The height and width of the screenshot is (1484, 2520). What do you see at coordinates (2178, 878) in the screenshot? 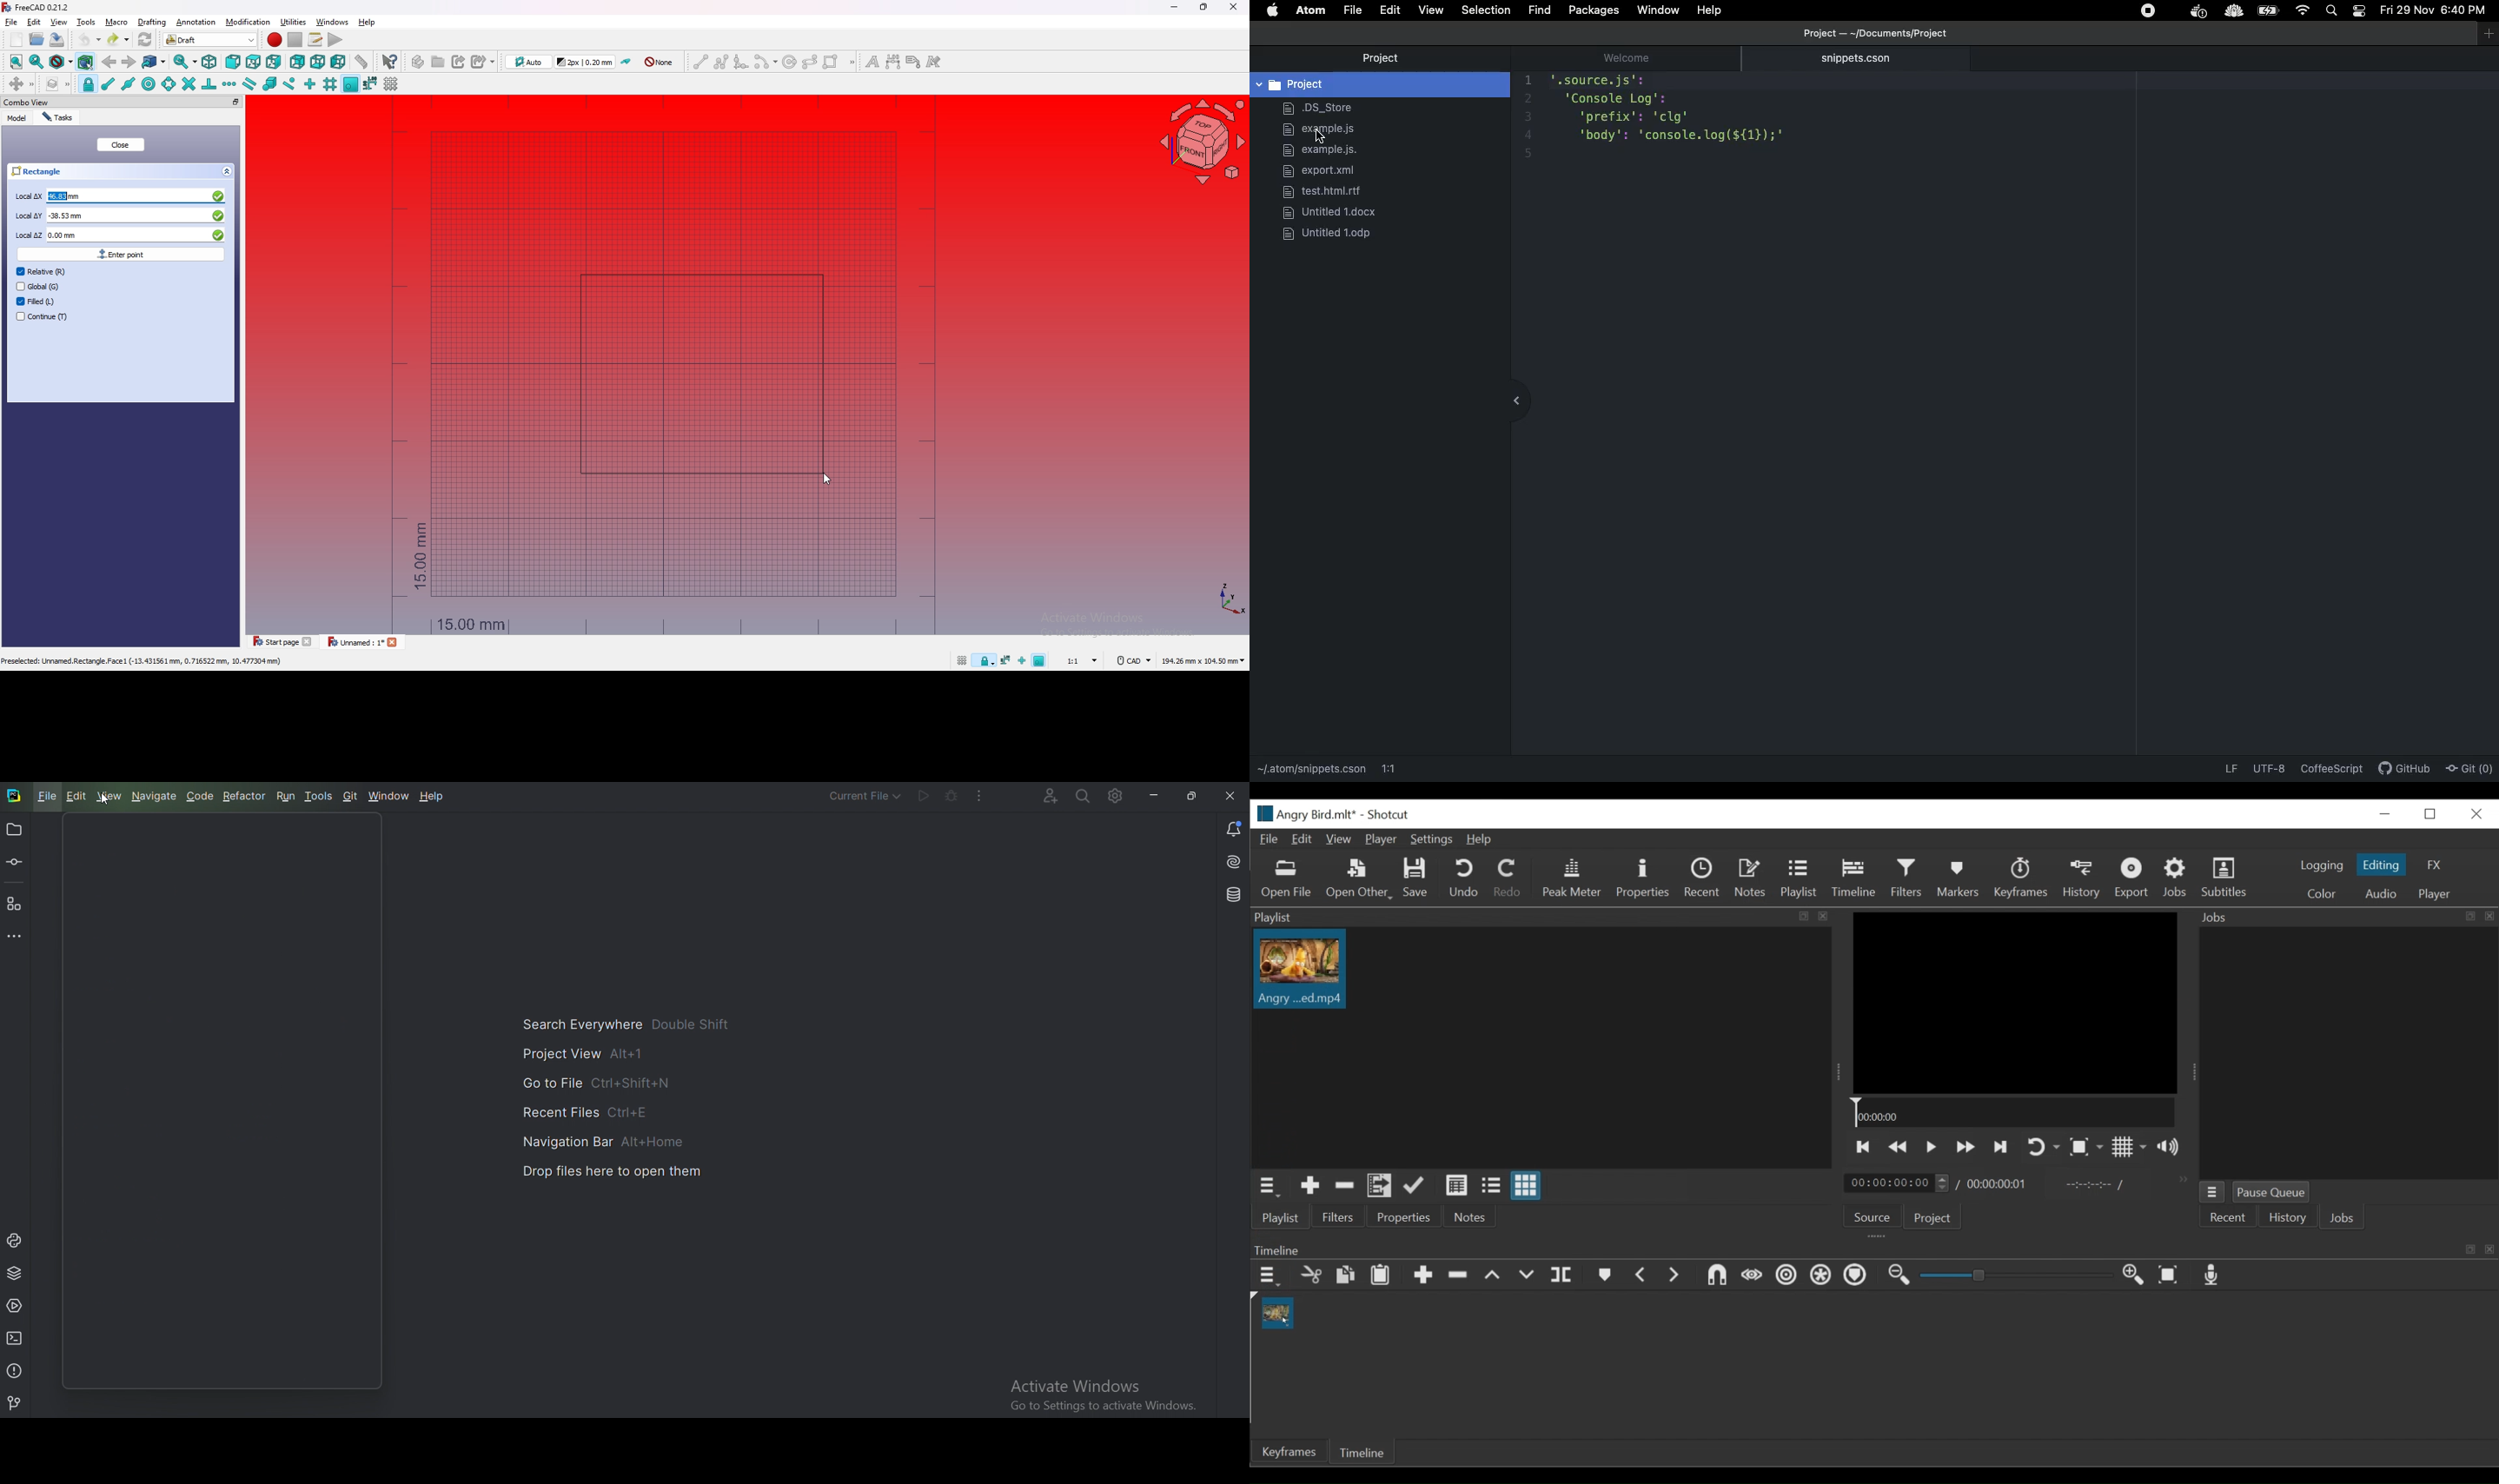
I see `Jobs` at bounding box center [2178, 878].